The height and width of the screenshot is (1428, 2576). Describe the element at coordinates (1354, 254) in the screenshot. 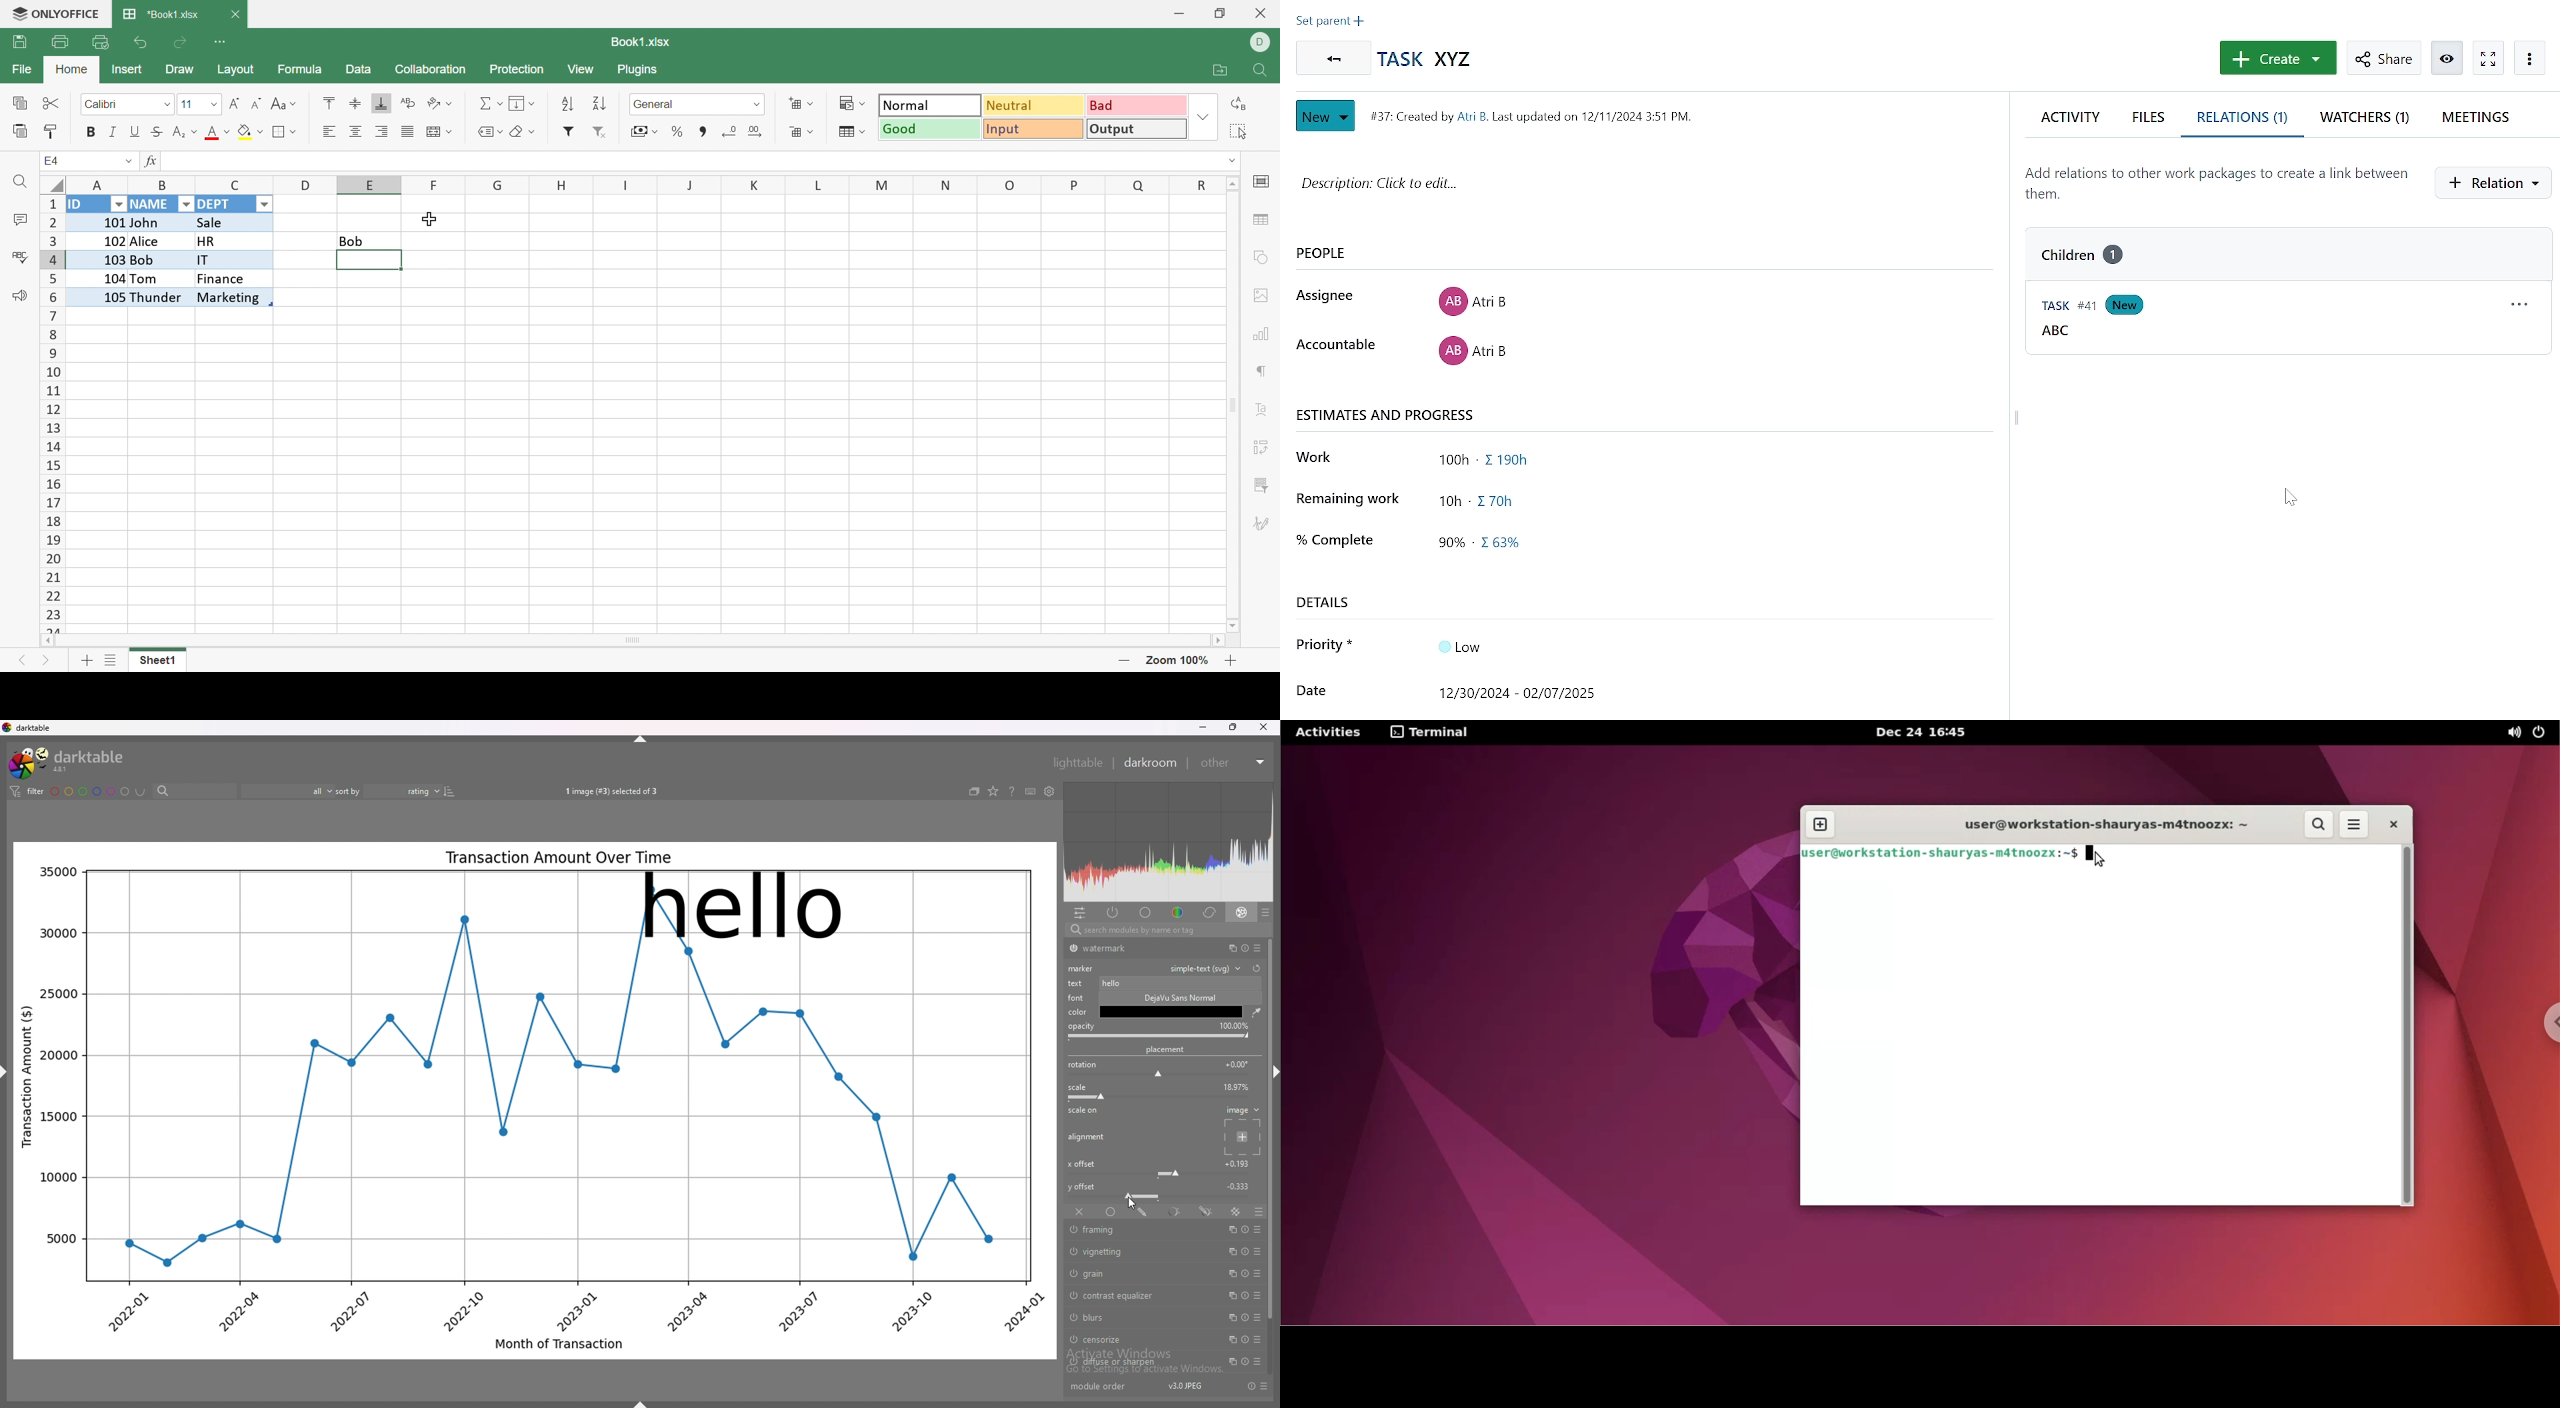

I see `people` at that location.